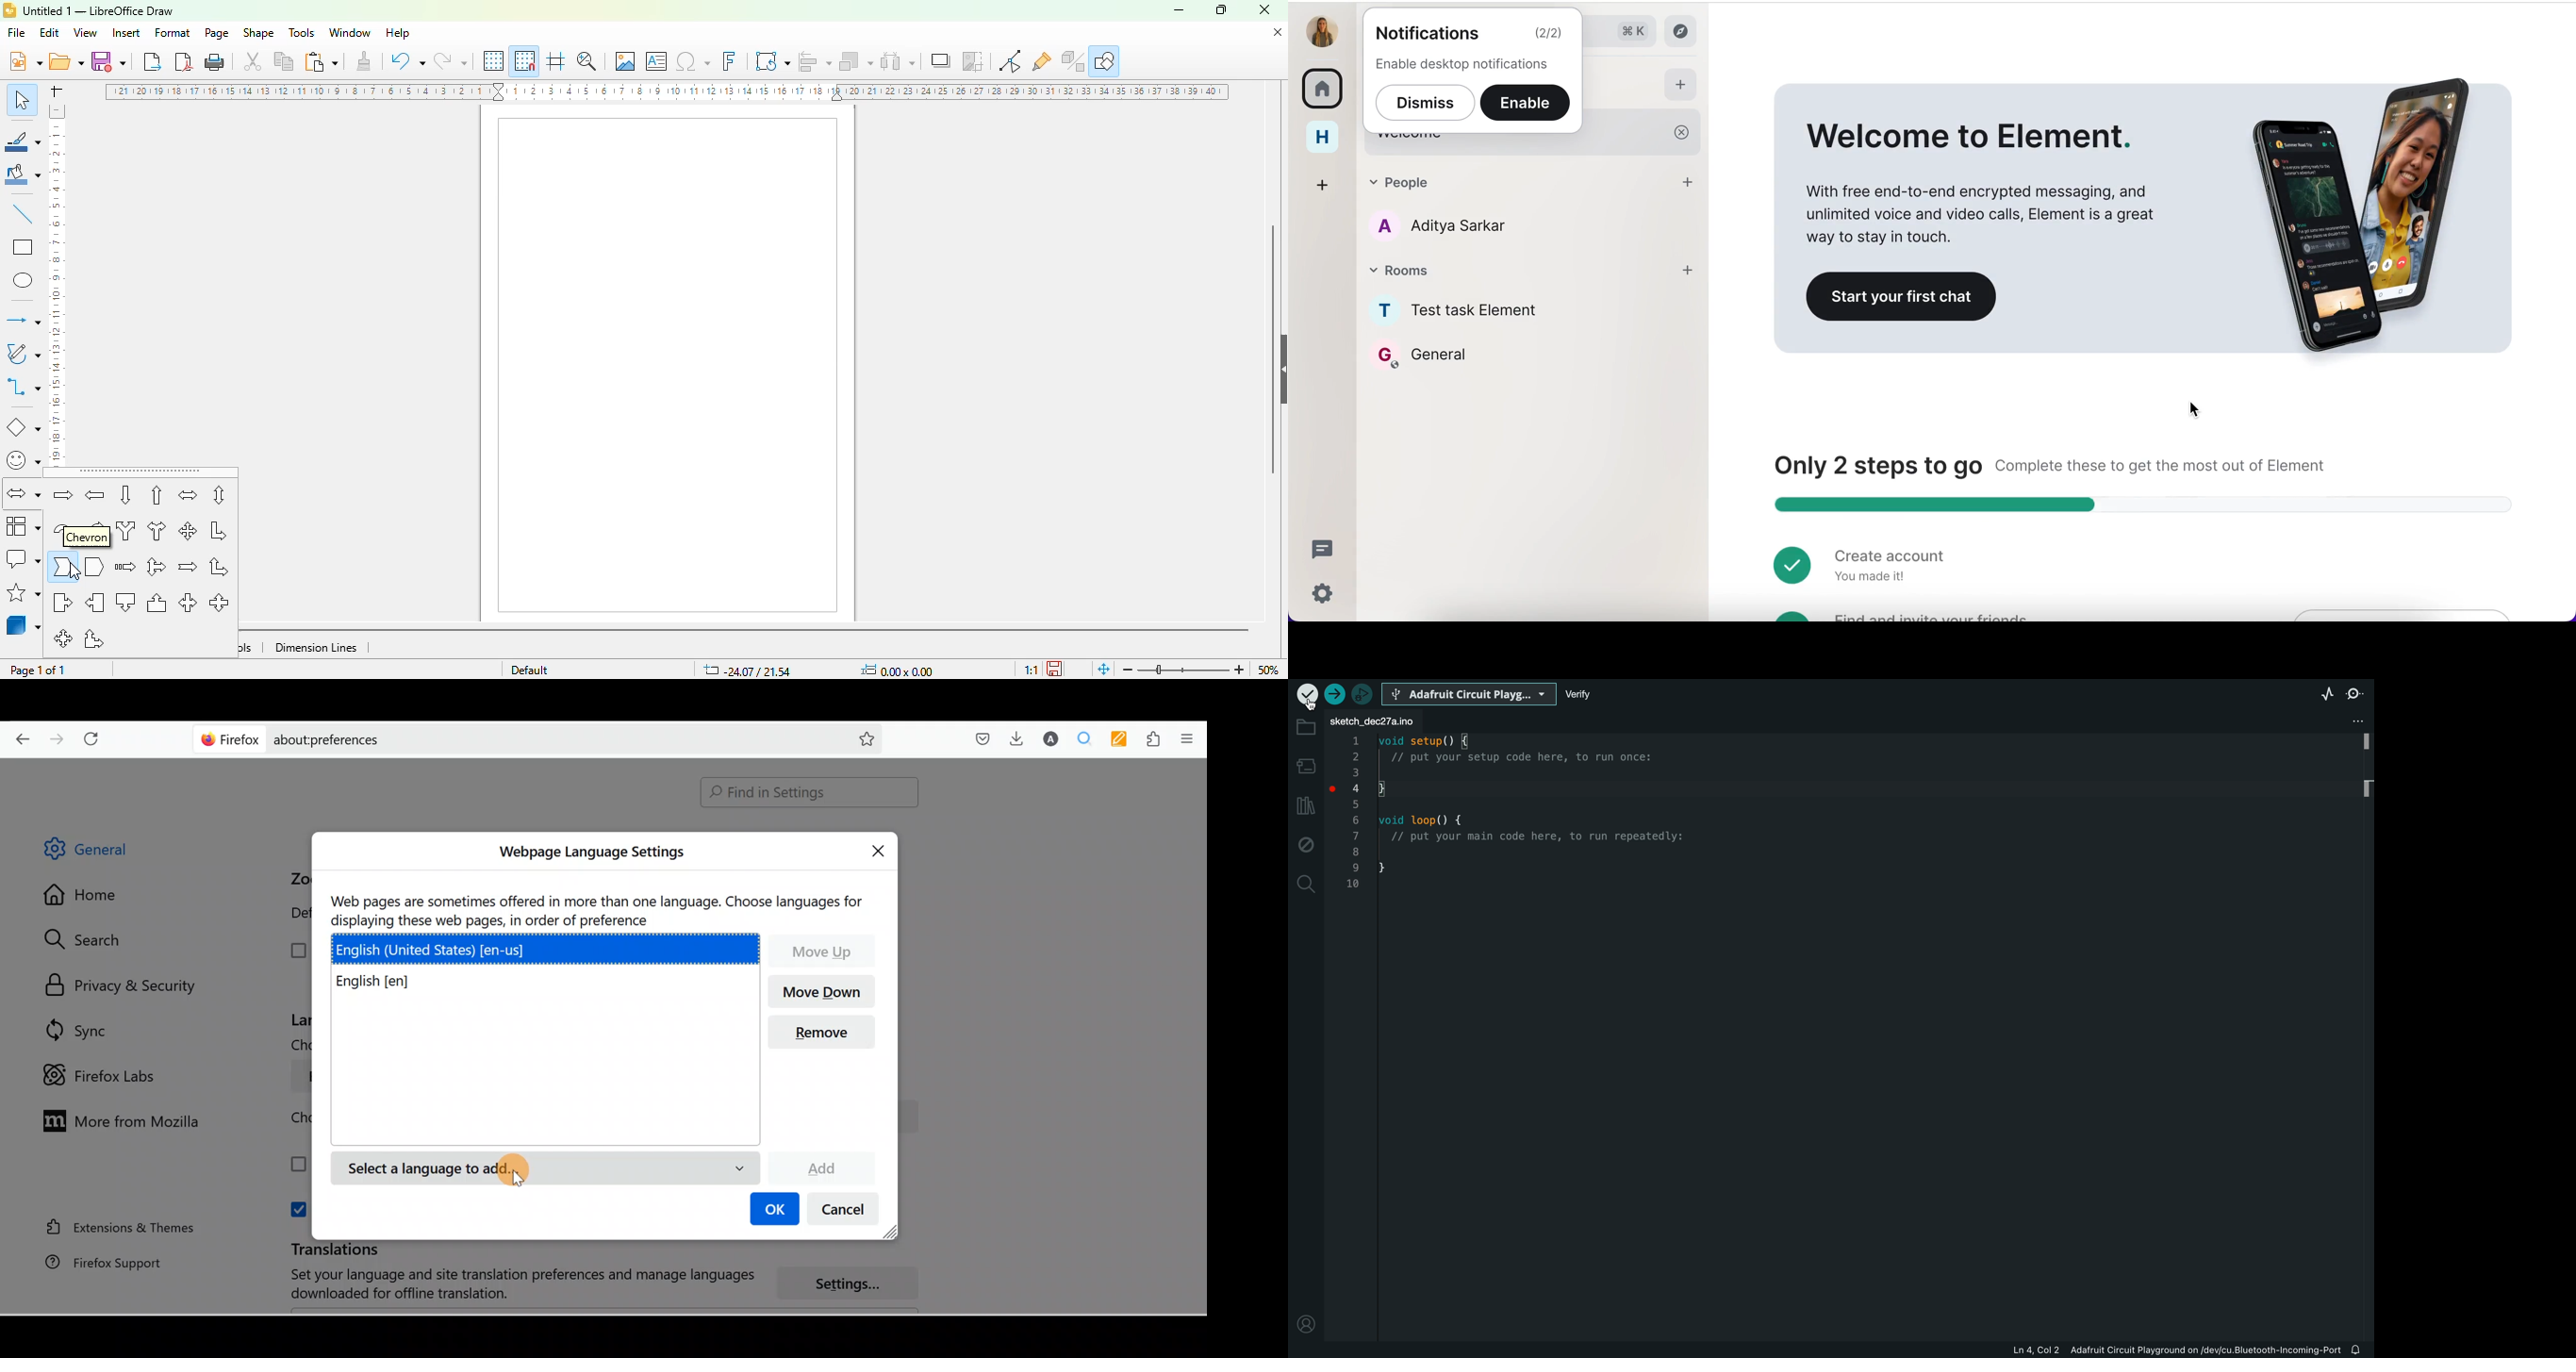  I want to click on insert image, so click(625, 60).